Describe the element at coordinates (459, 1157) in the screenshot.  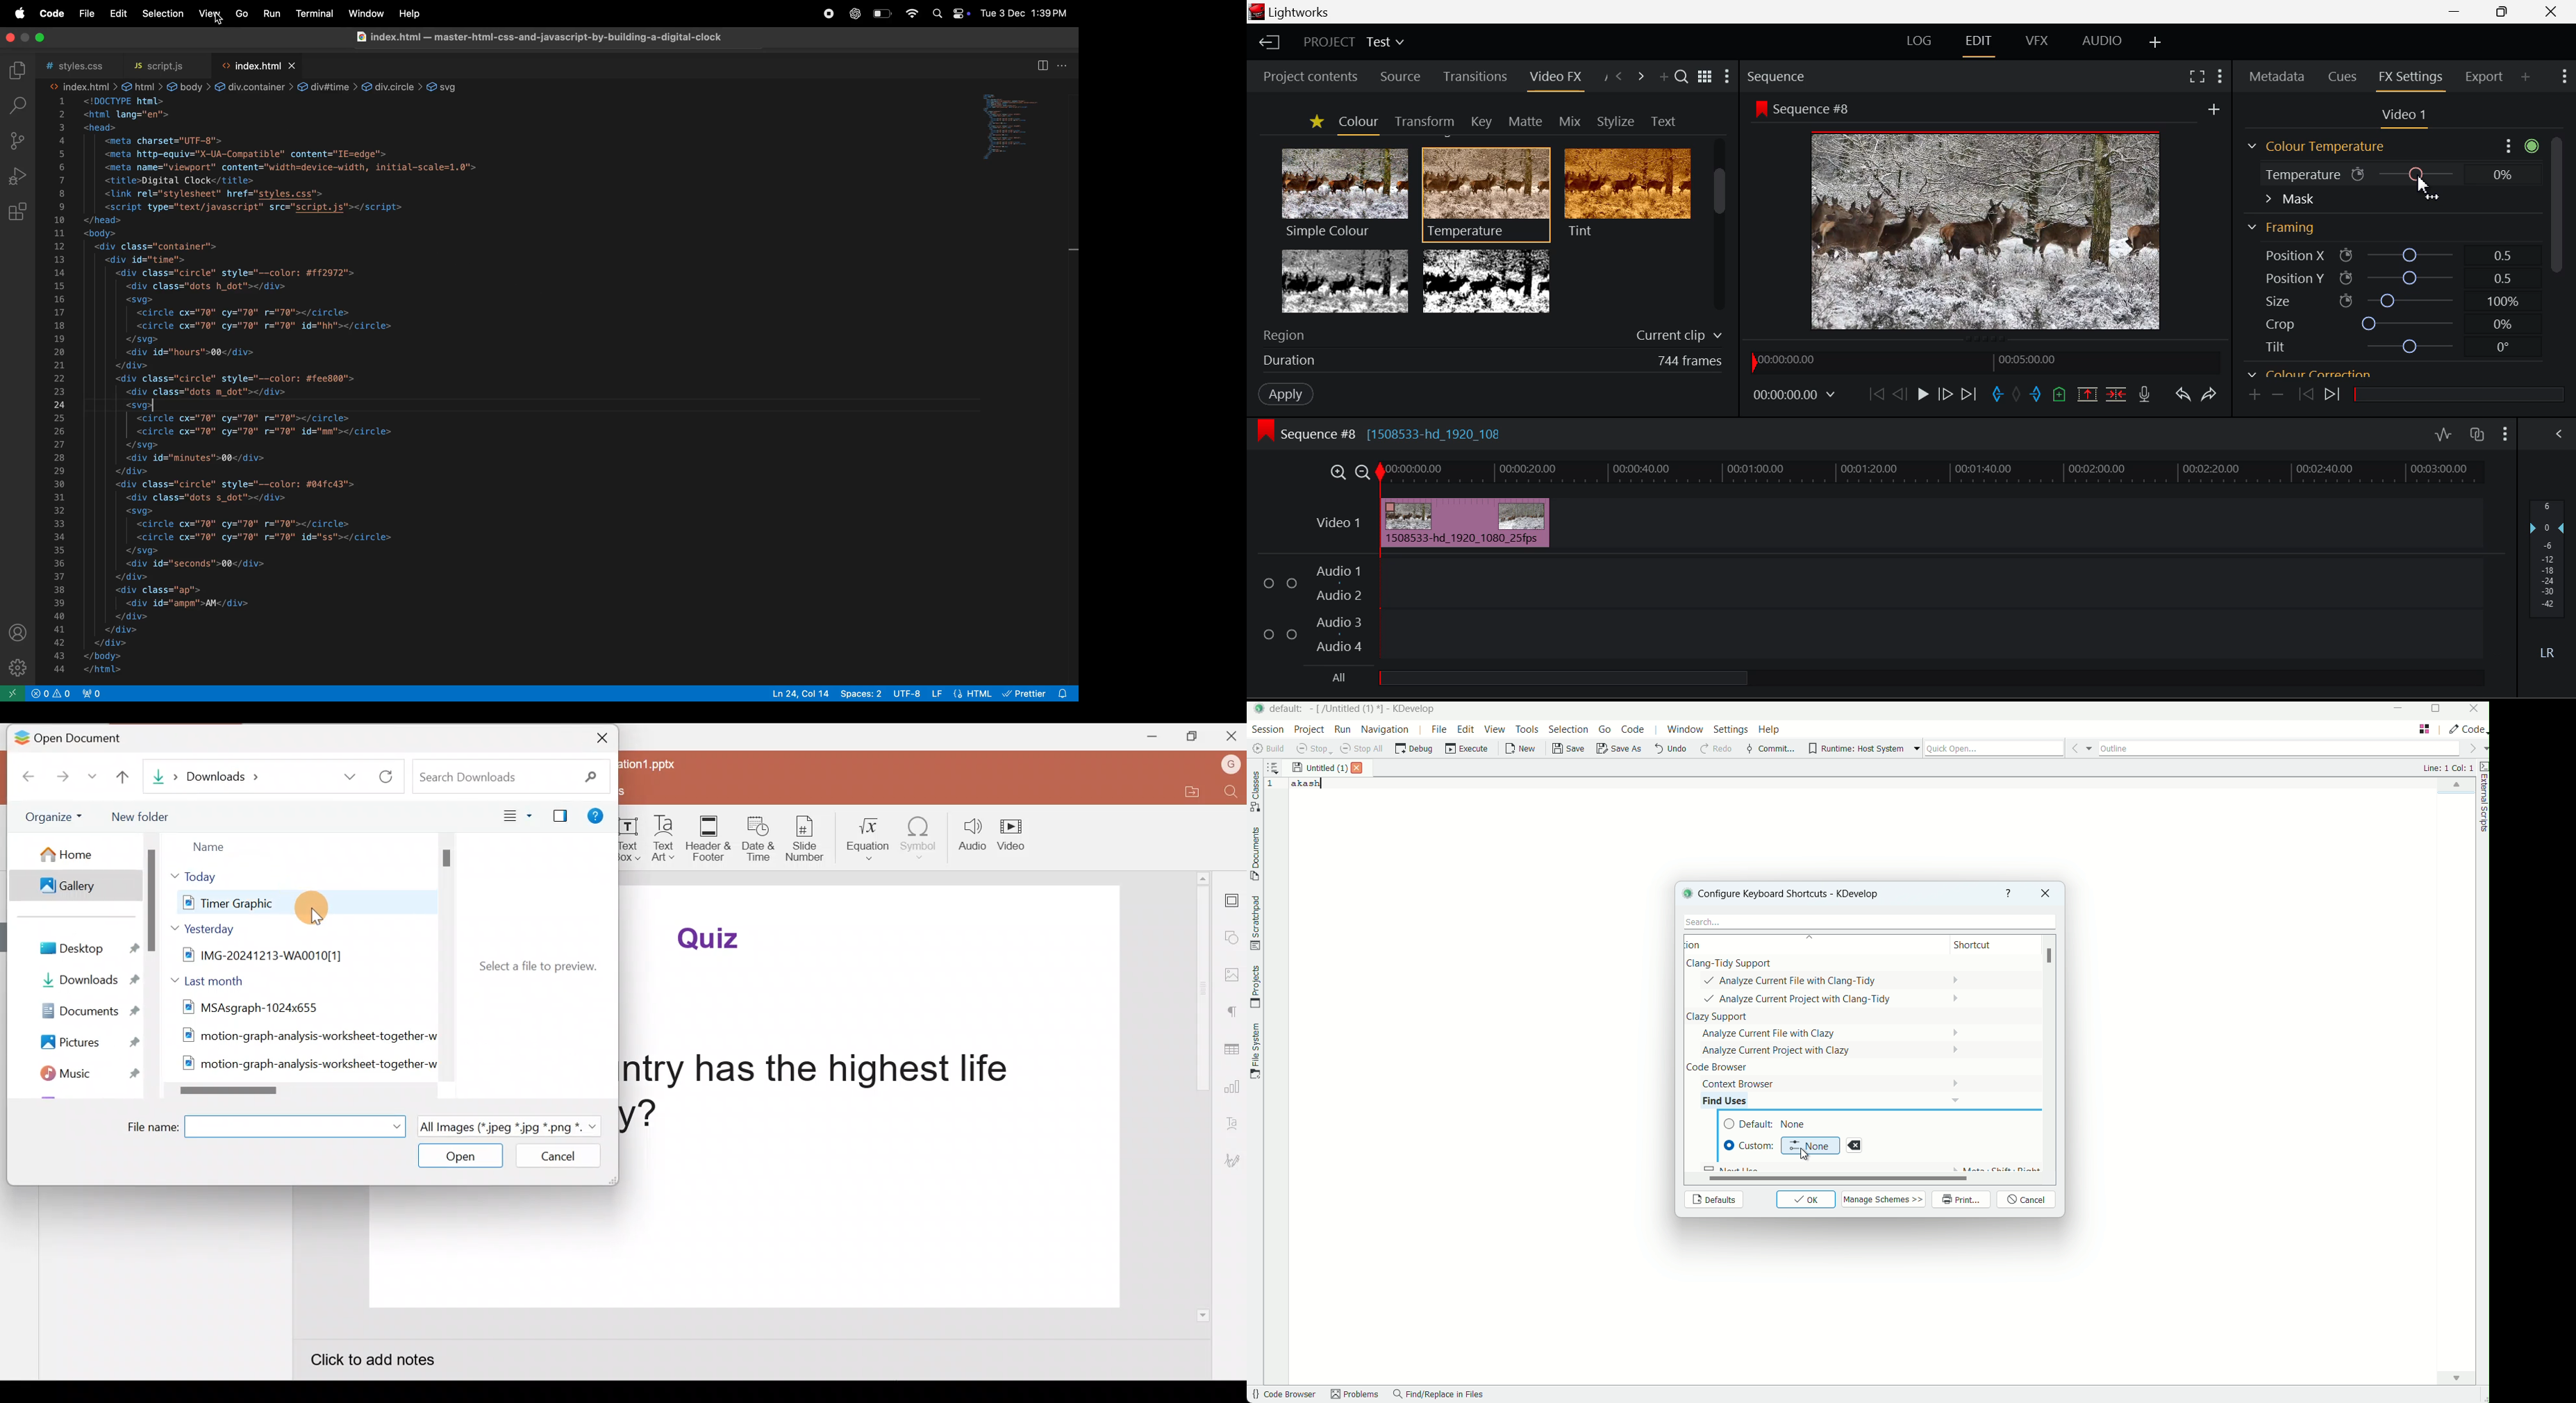
I see `Open` at that location.